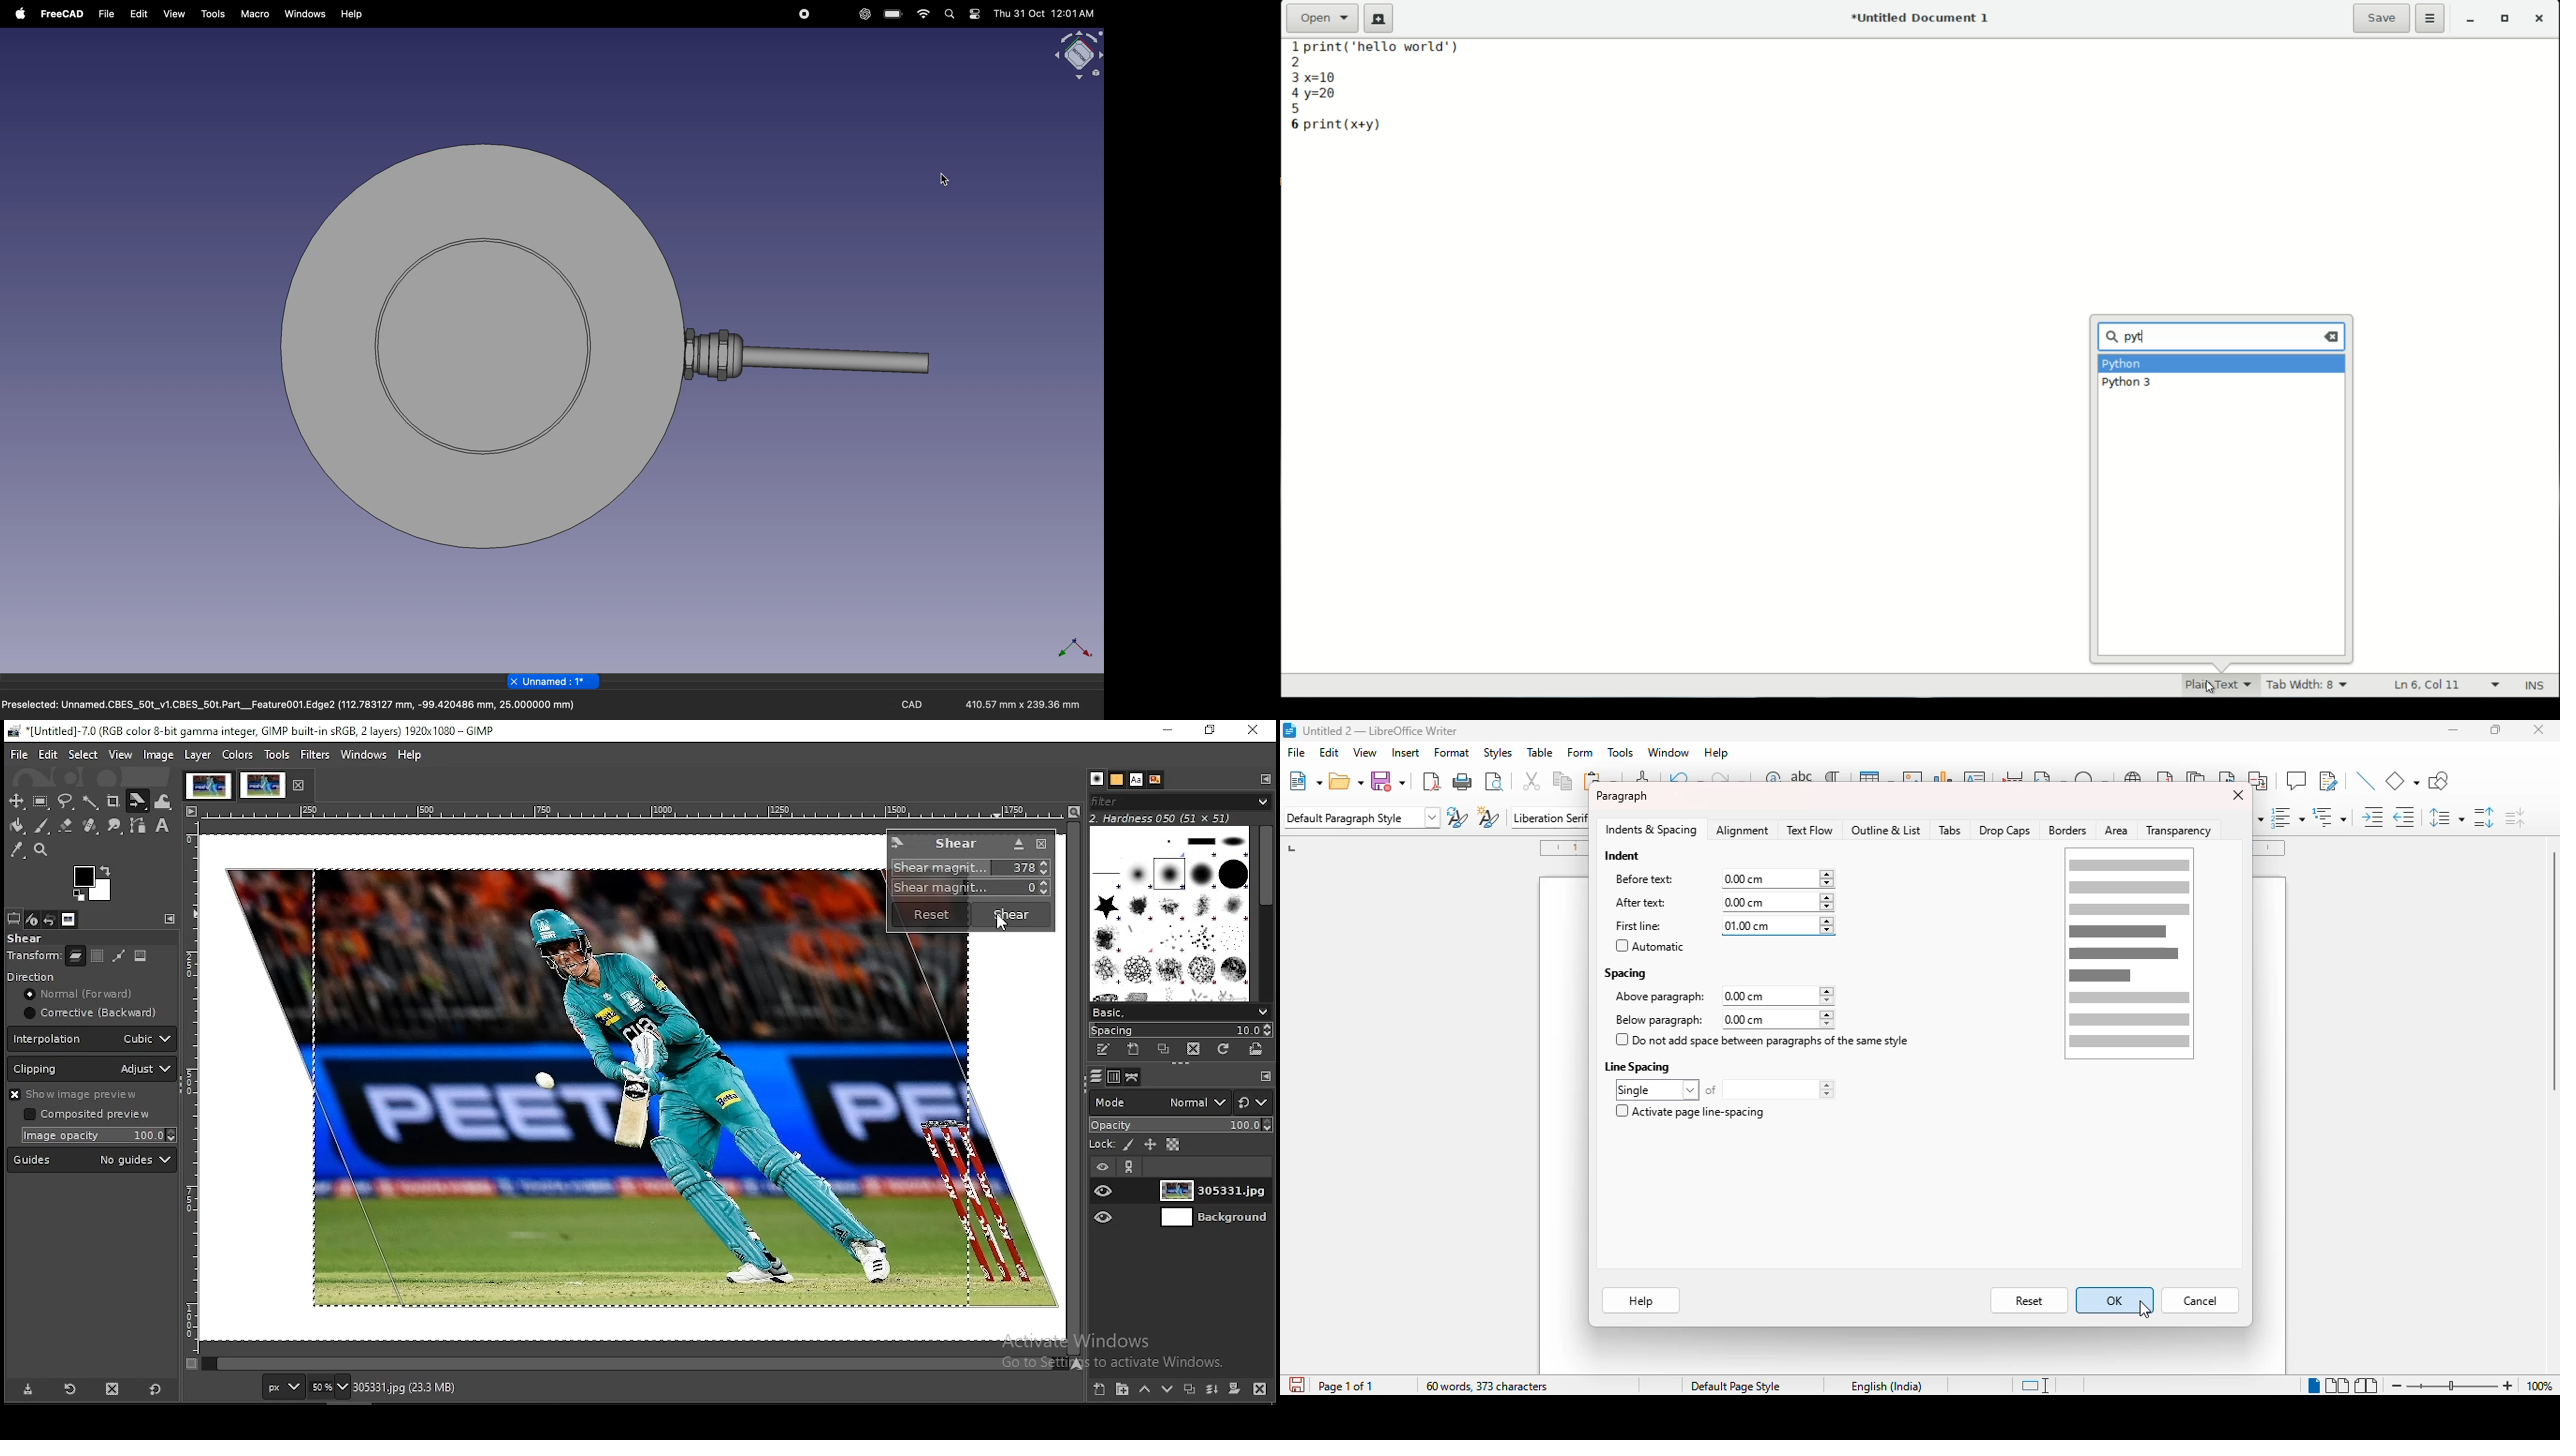 The image size is (2576, 1456). What do you see at coordinates (2288, 817) in the screenshot?
I see `toggle ordered list` at bounding box center [2288, 817].